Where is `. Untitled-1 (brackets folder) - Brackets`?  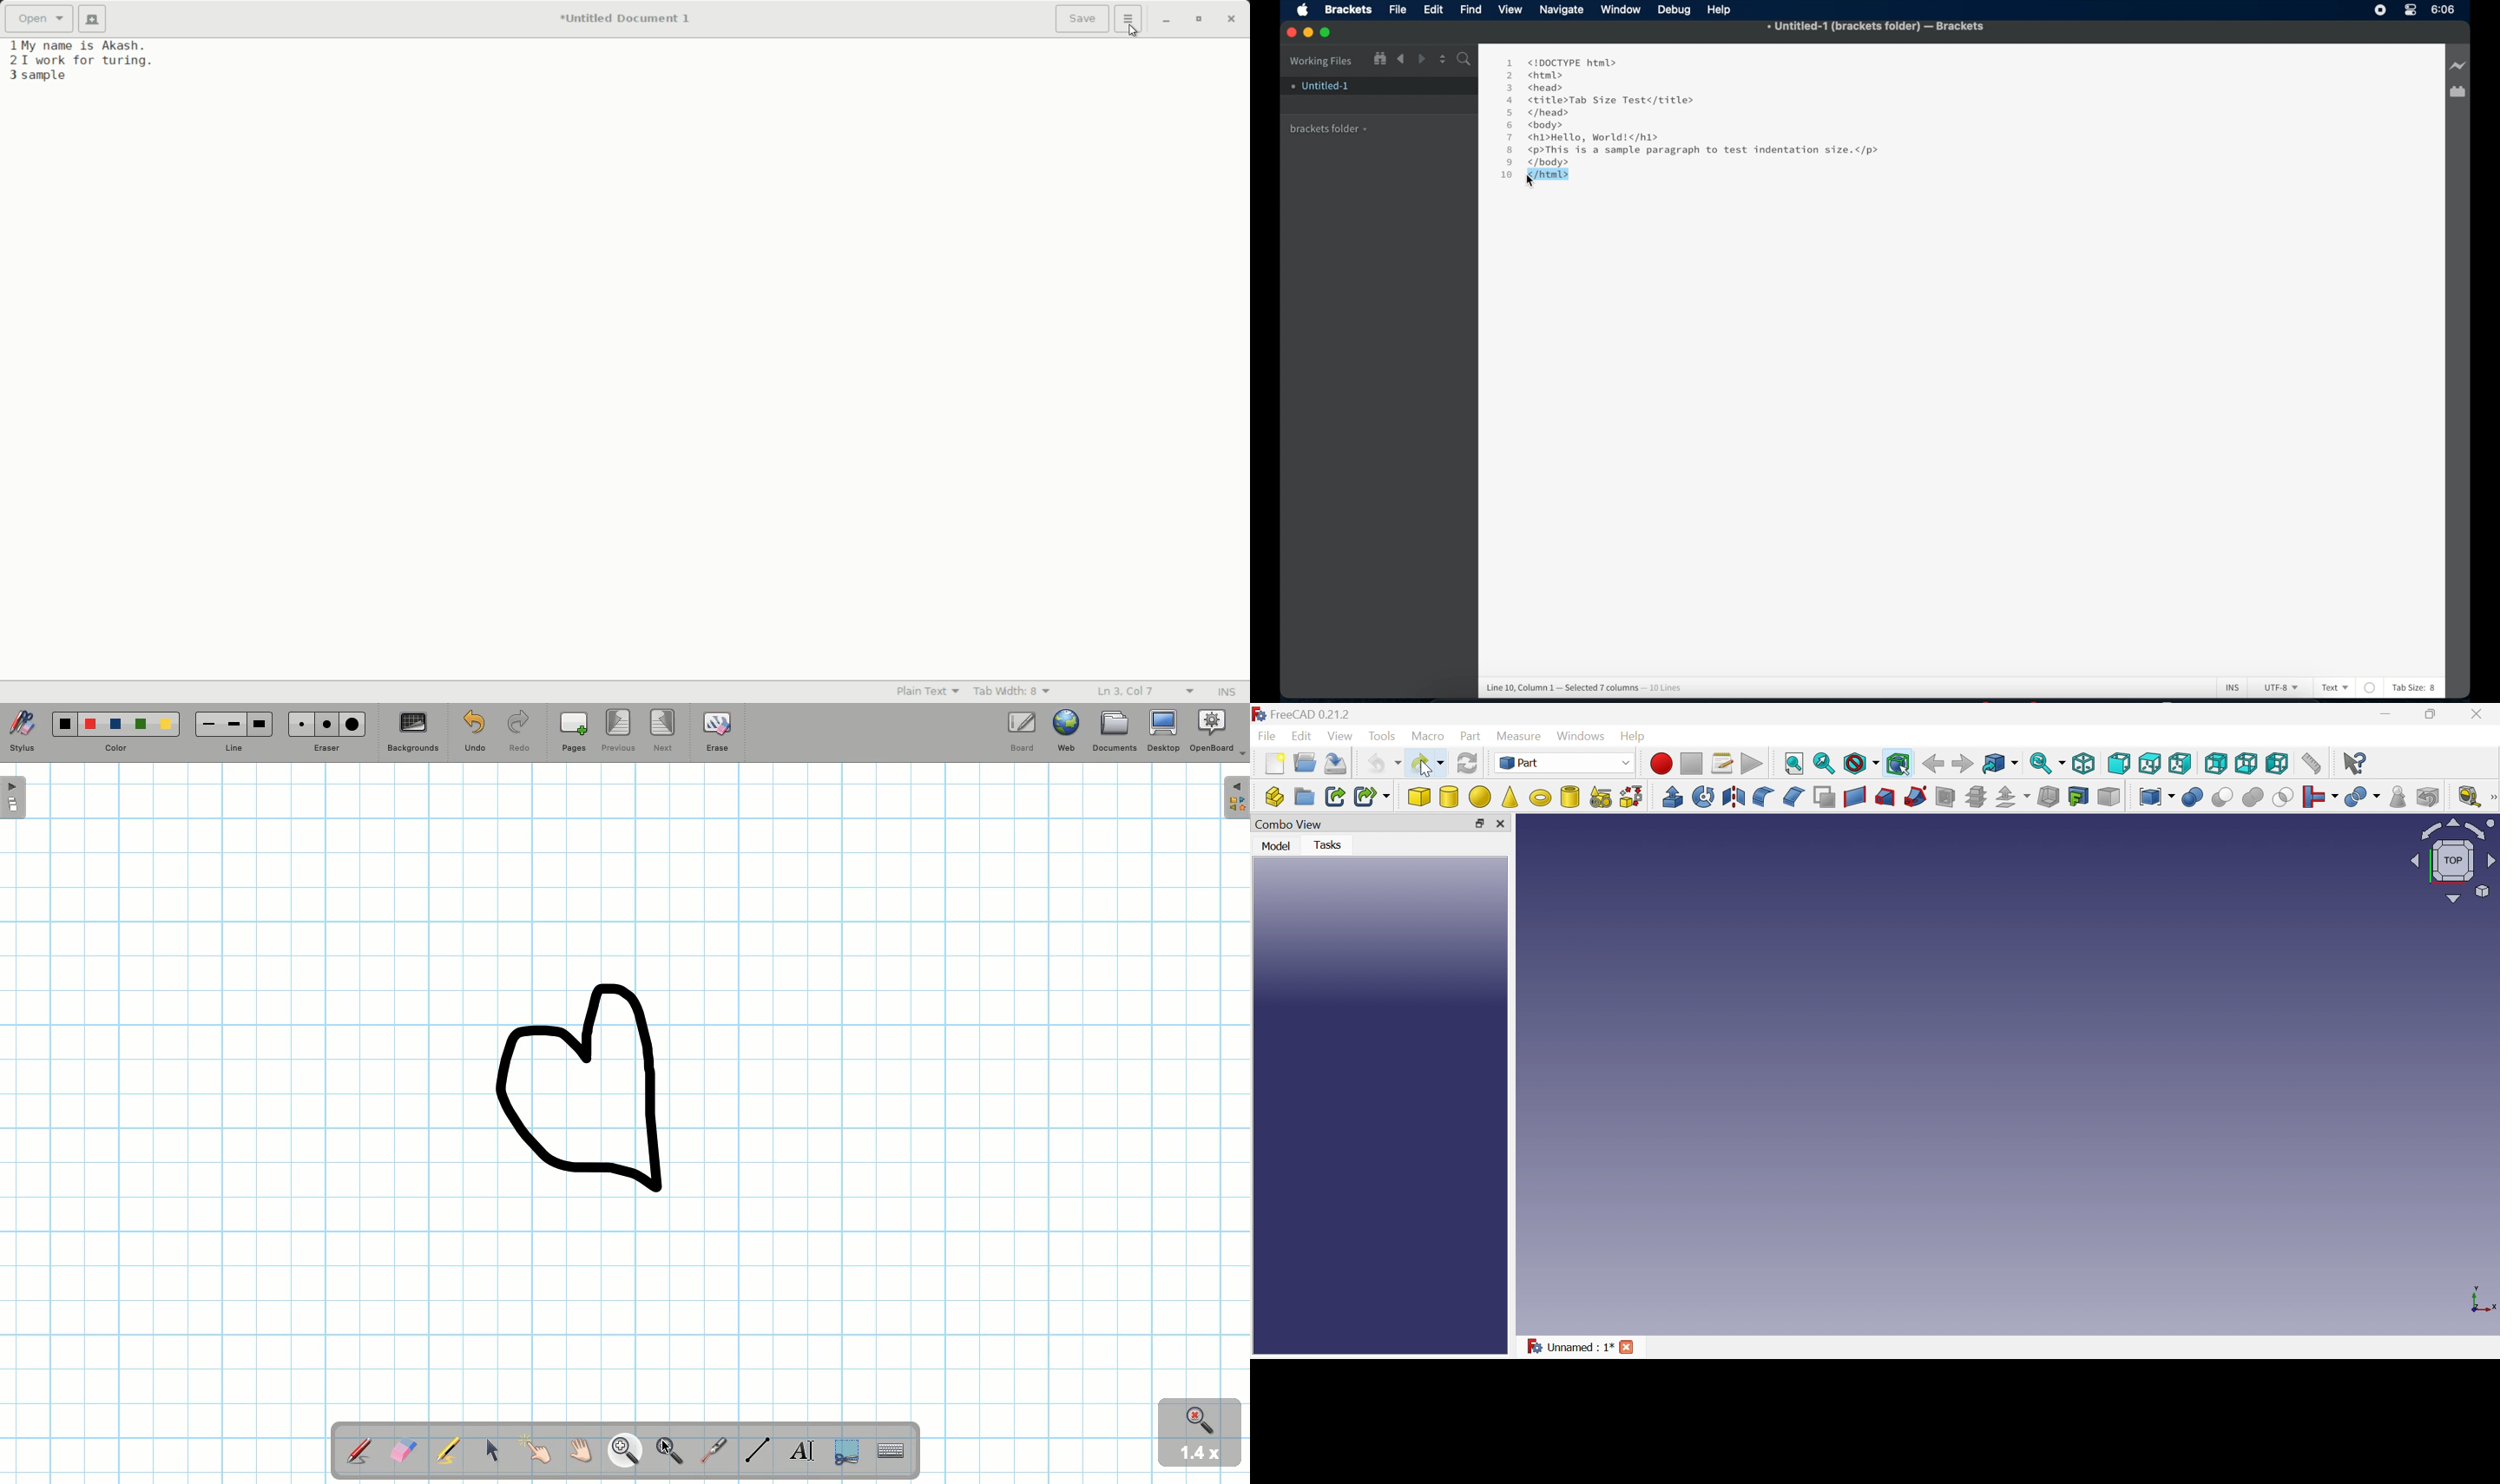
. Untitled-1 (brackets folder) - Brackets is located at coordinates (1876, 27).